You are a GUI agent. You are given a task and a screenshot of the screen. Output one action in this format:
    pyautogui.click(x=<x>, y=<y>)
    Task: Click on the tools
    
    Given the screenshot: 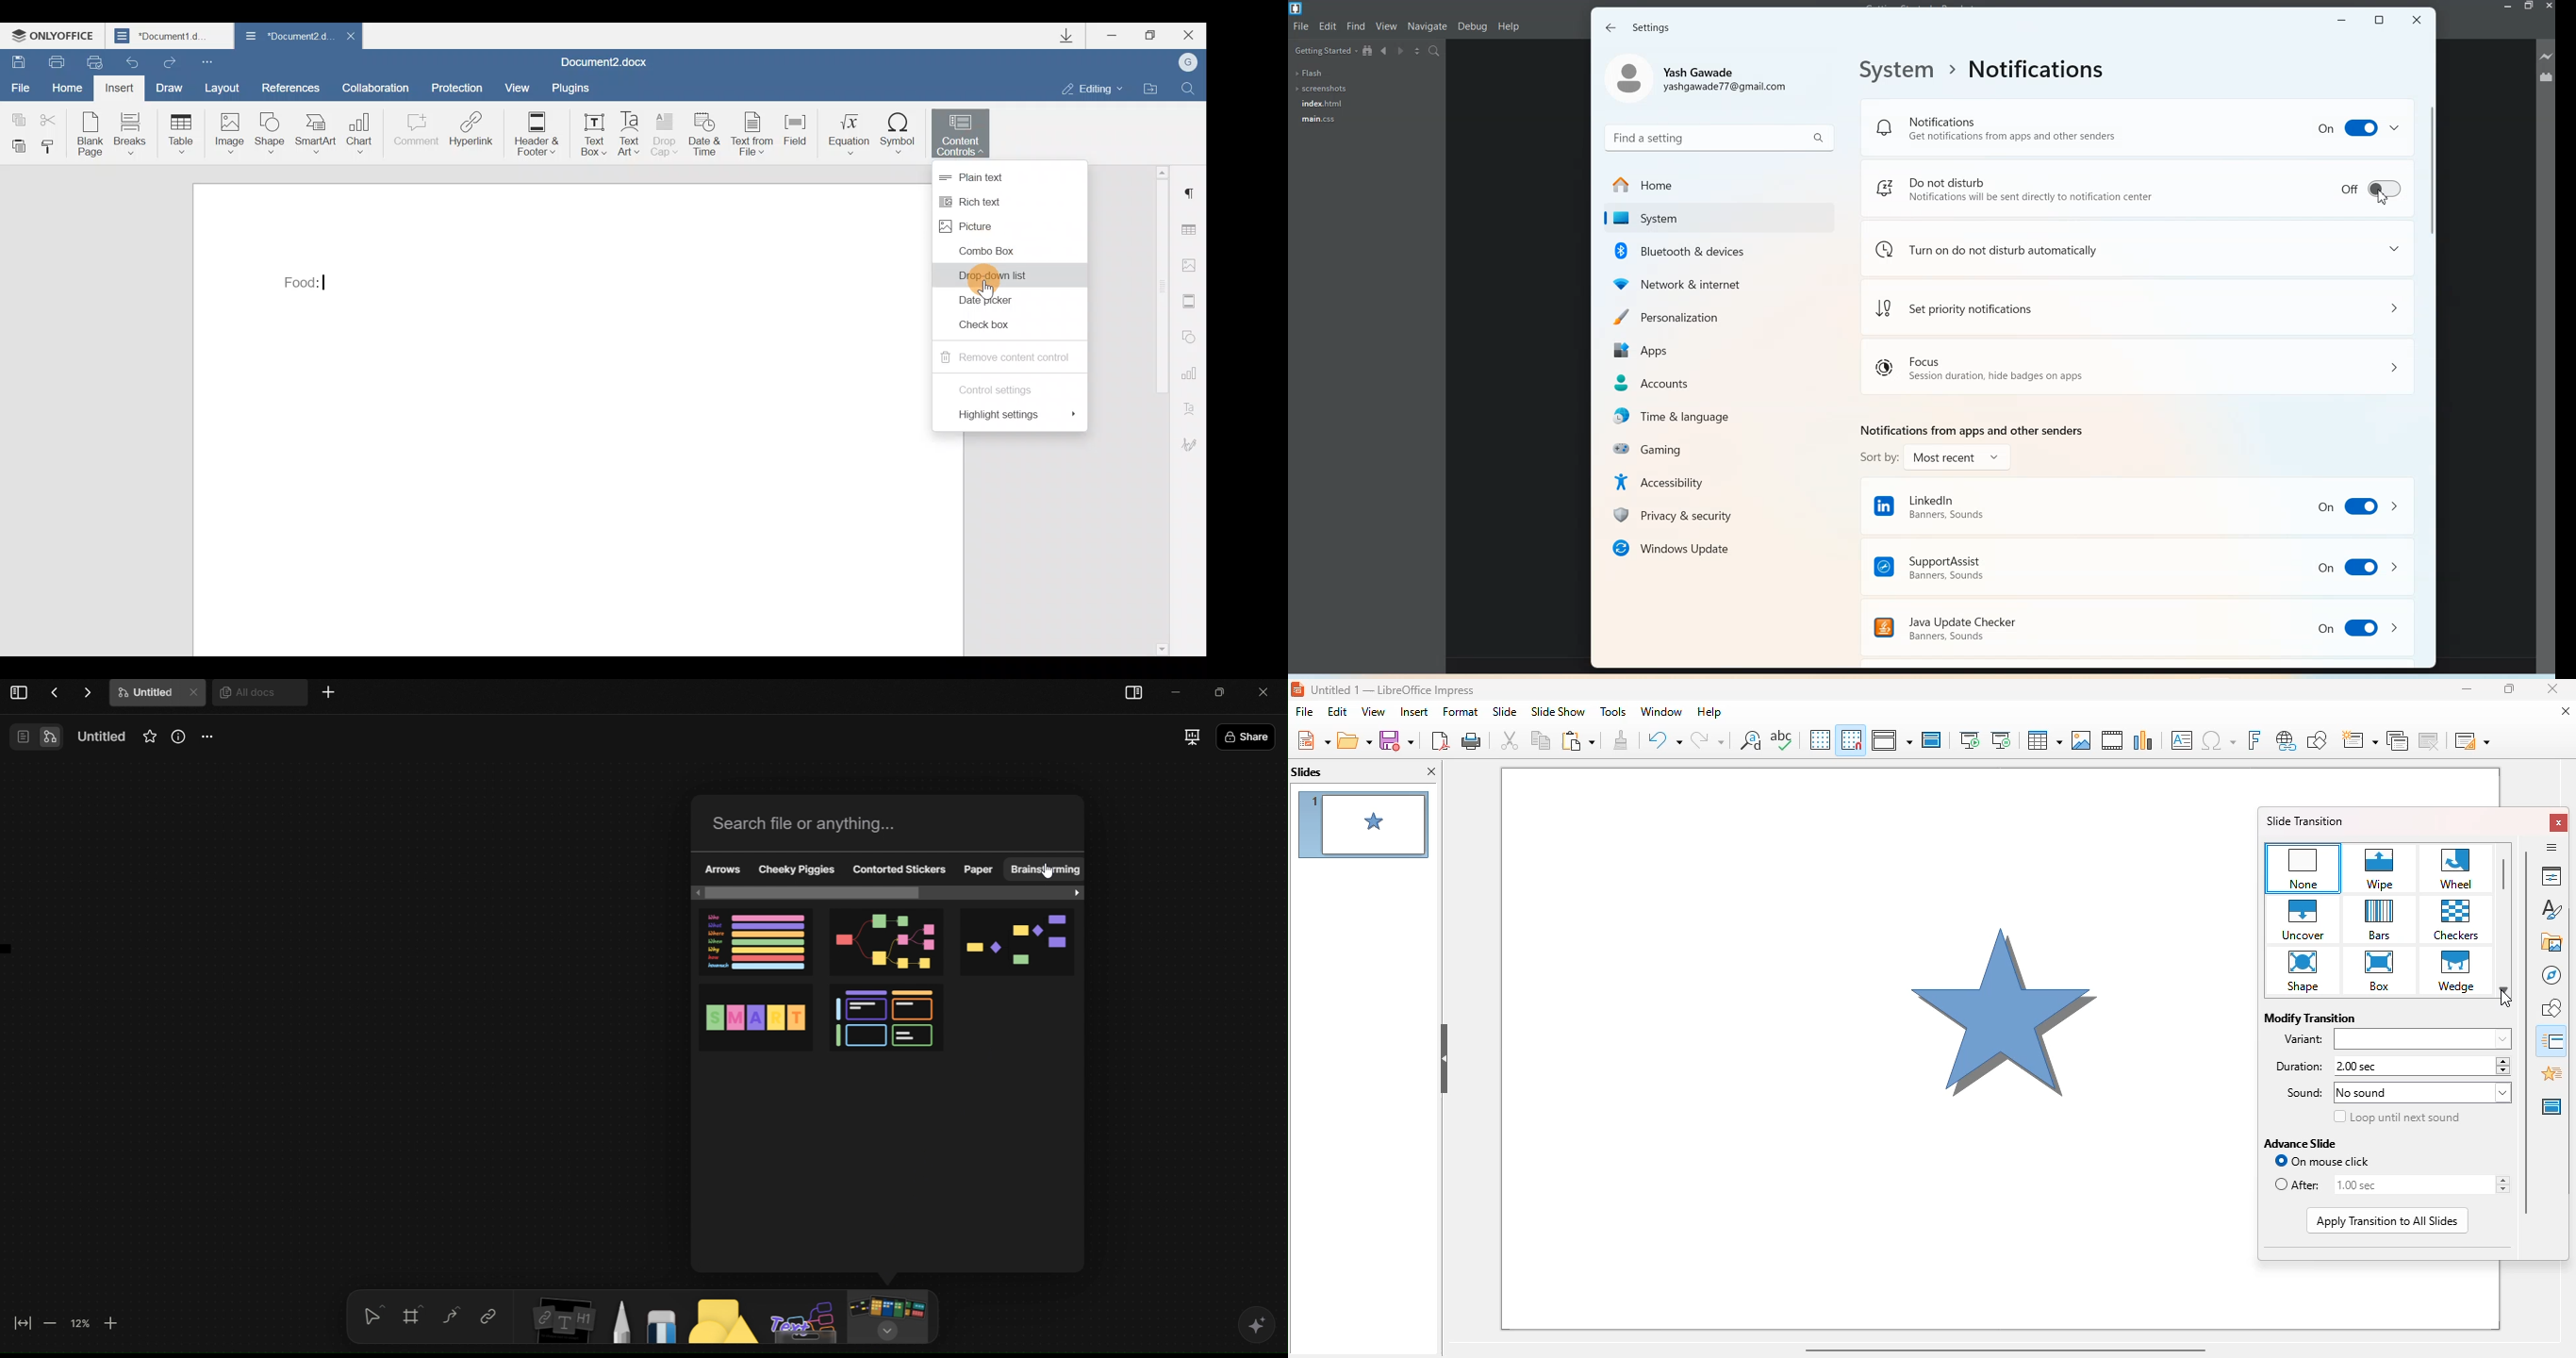 What is the action you would take?
    pyautogui.click(x=1613, y=712)
    